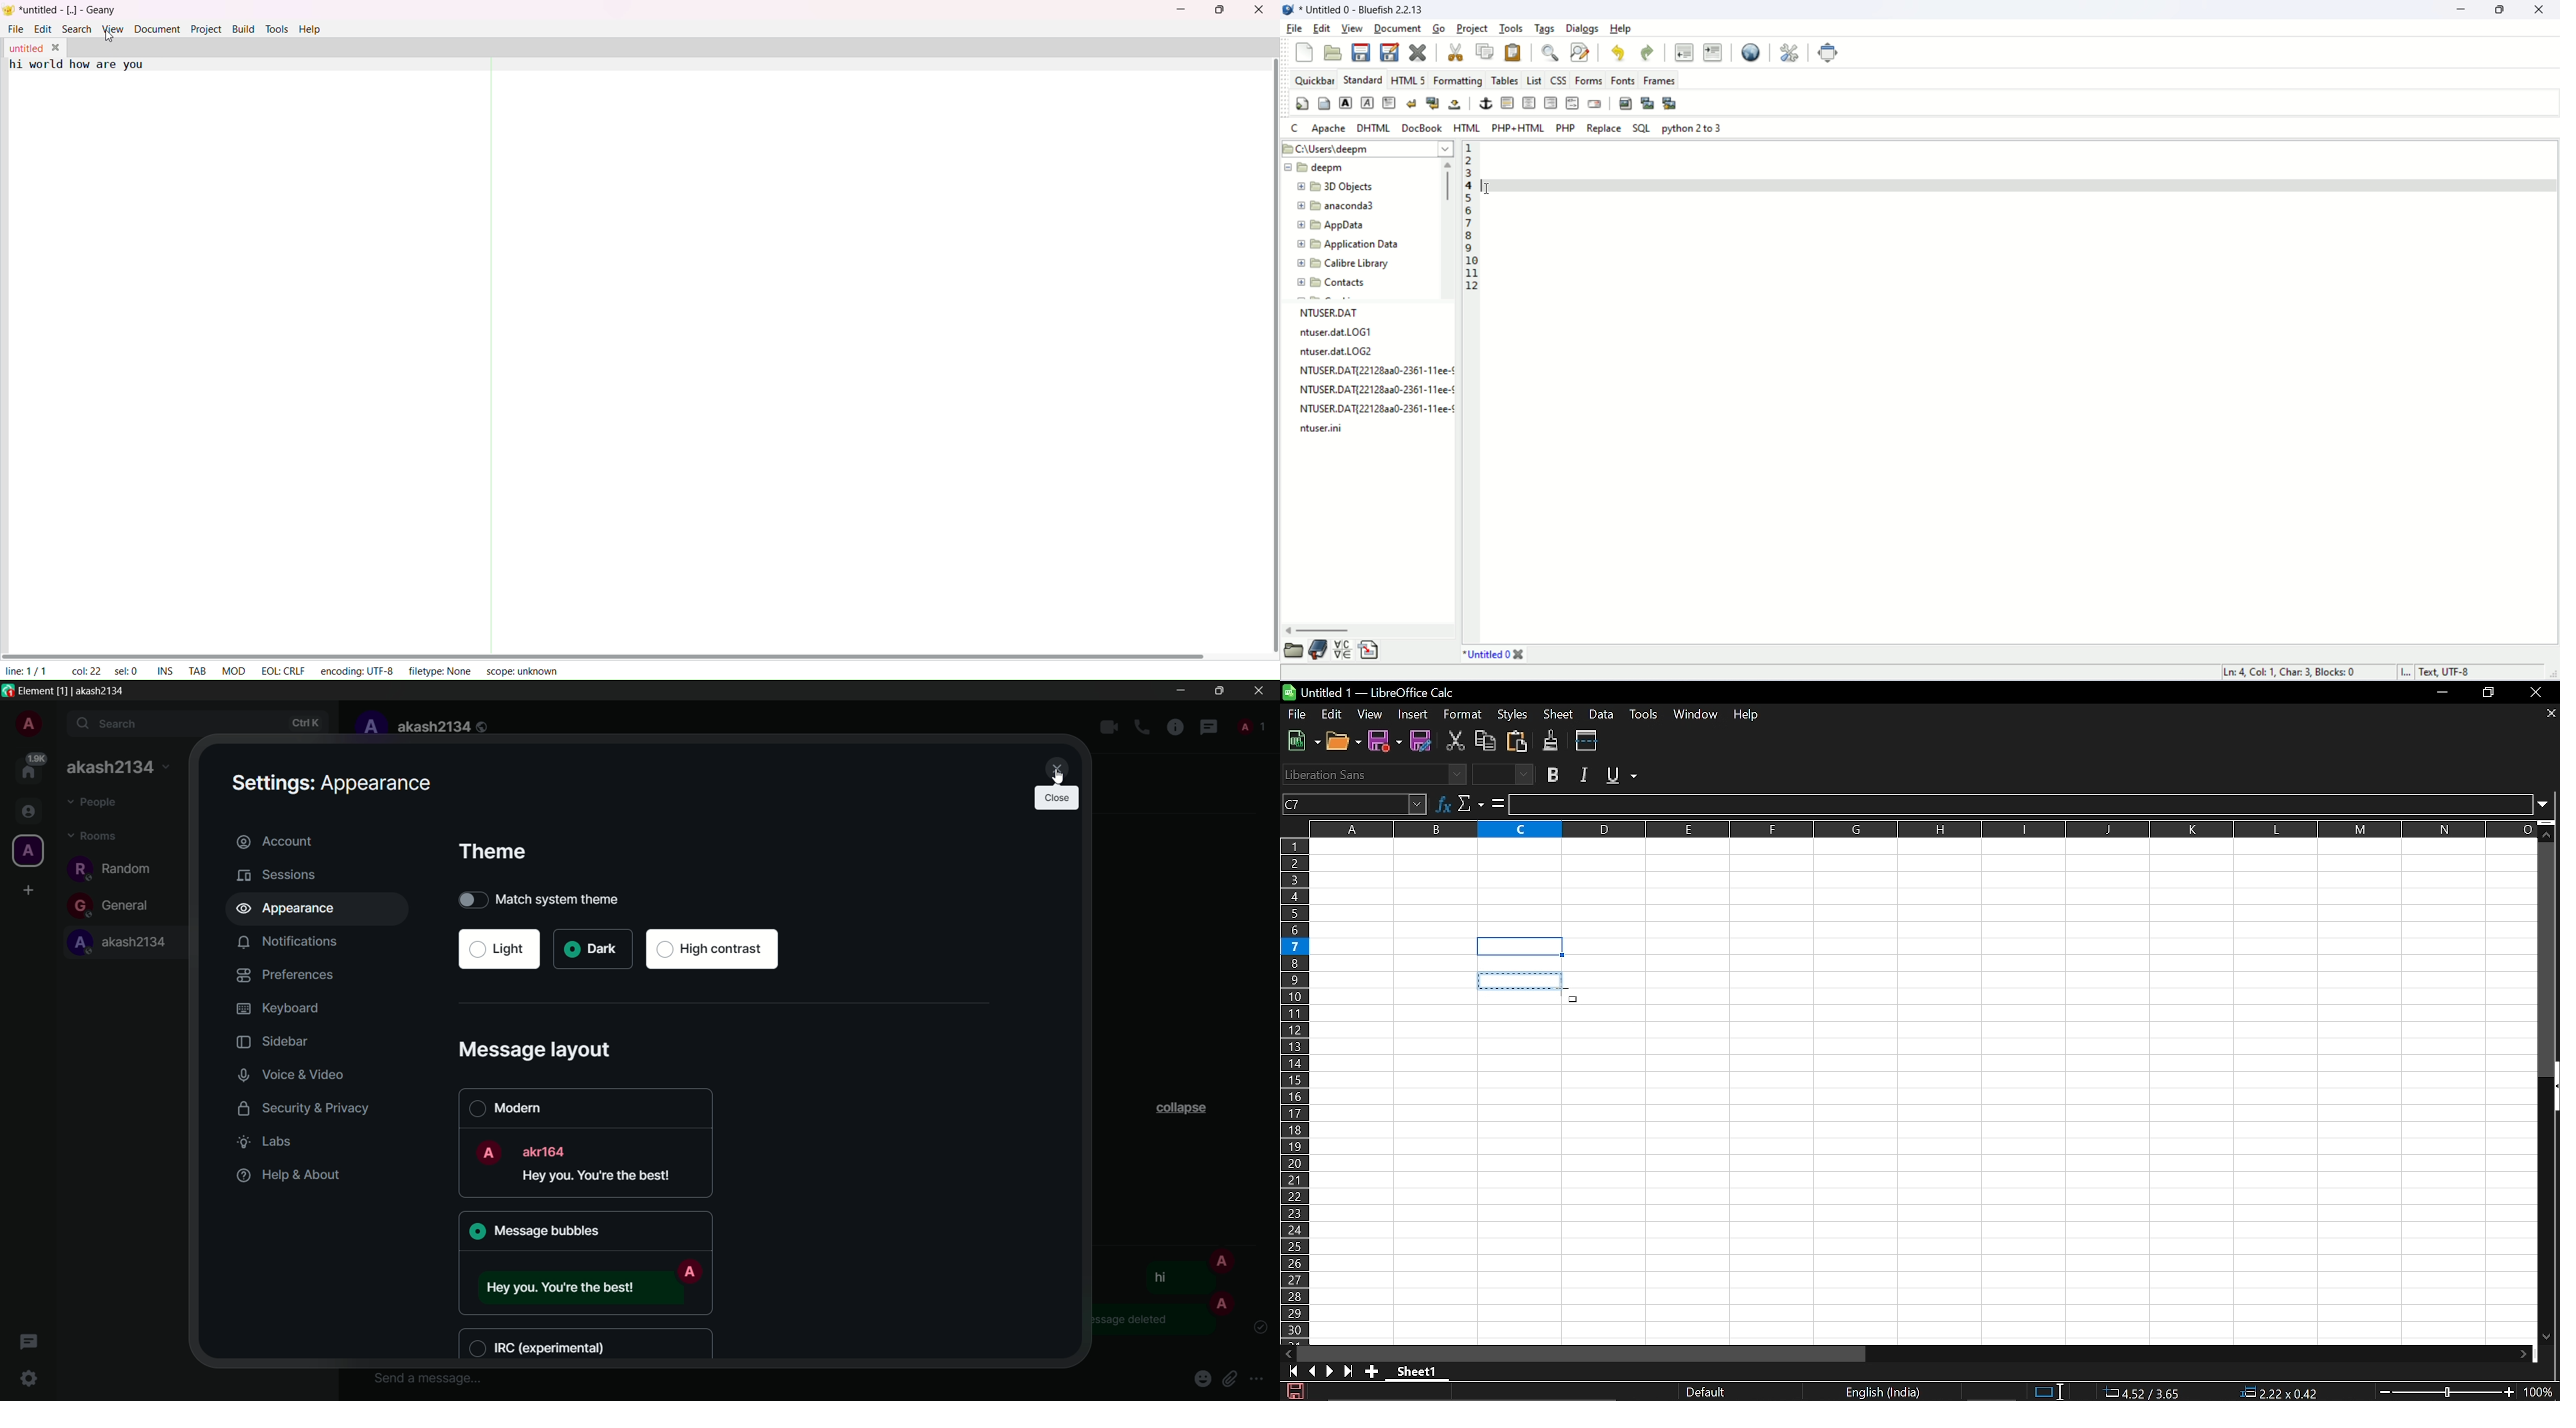 The image size is (2576, 1428). Describe the element at coordinates (1367, 102) in the screenshot. I see `imphasis` at that location.